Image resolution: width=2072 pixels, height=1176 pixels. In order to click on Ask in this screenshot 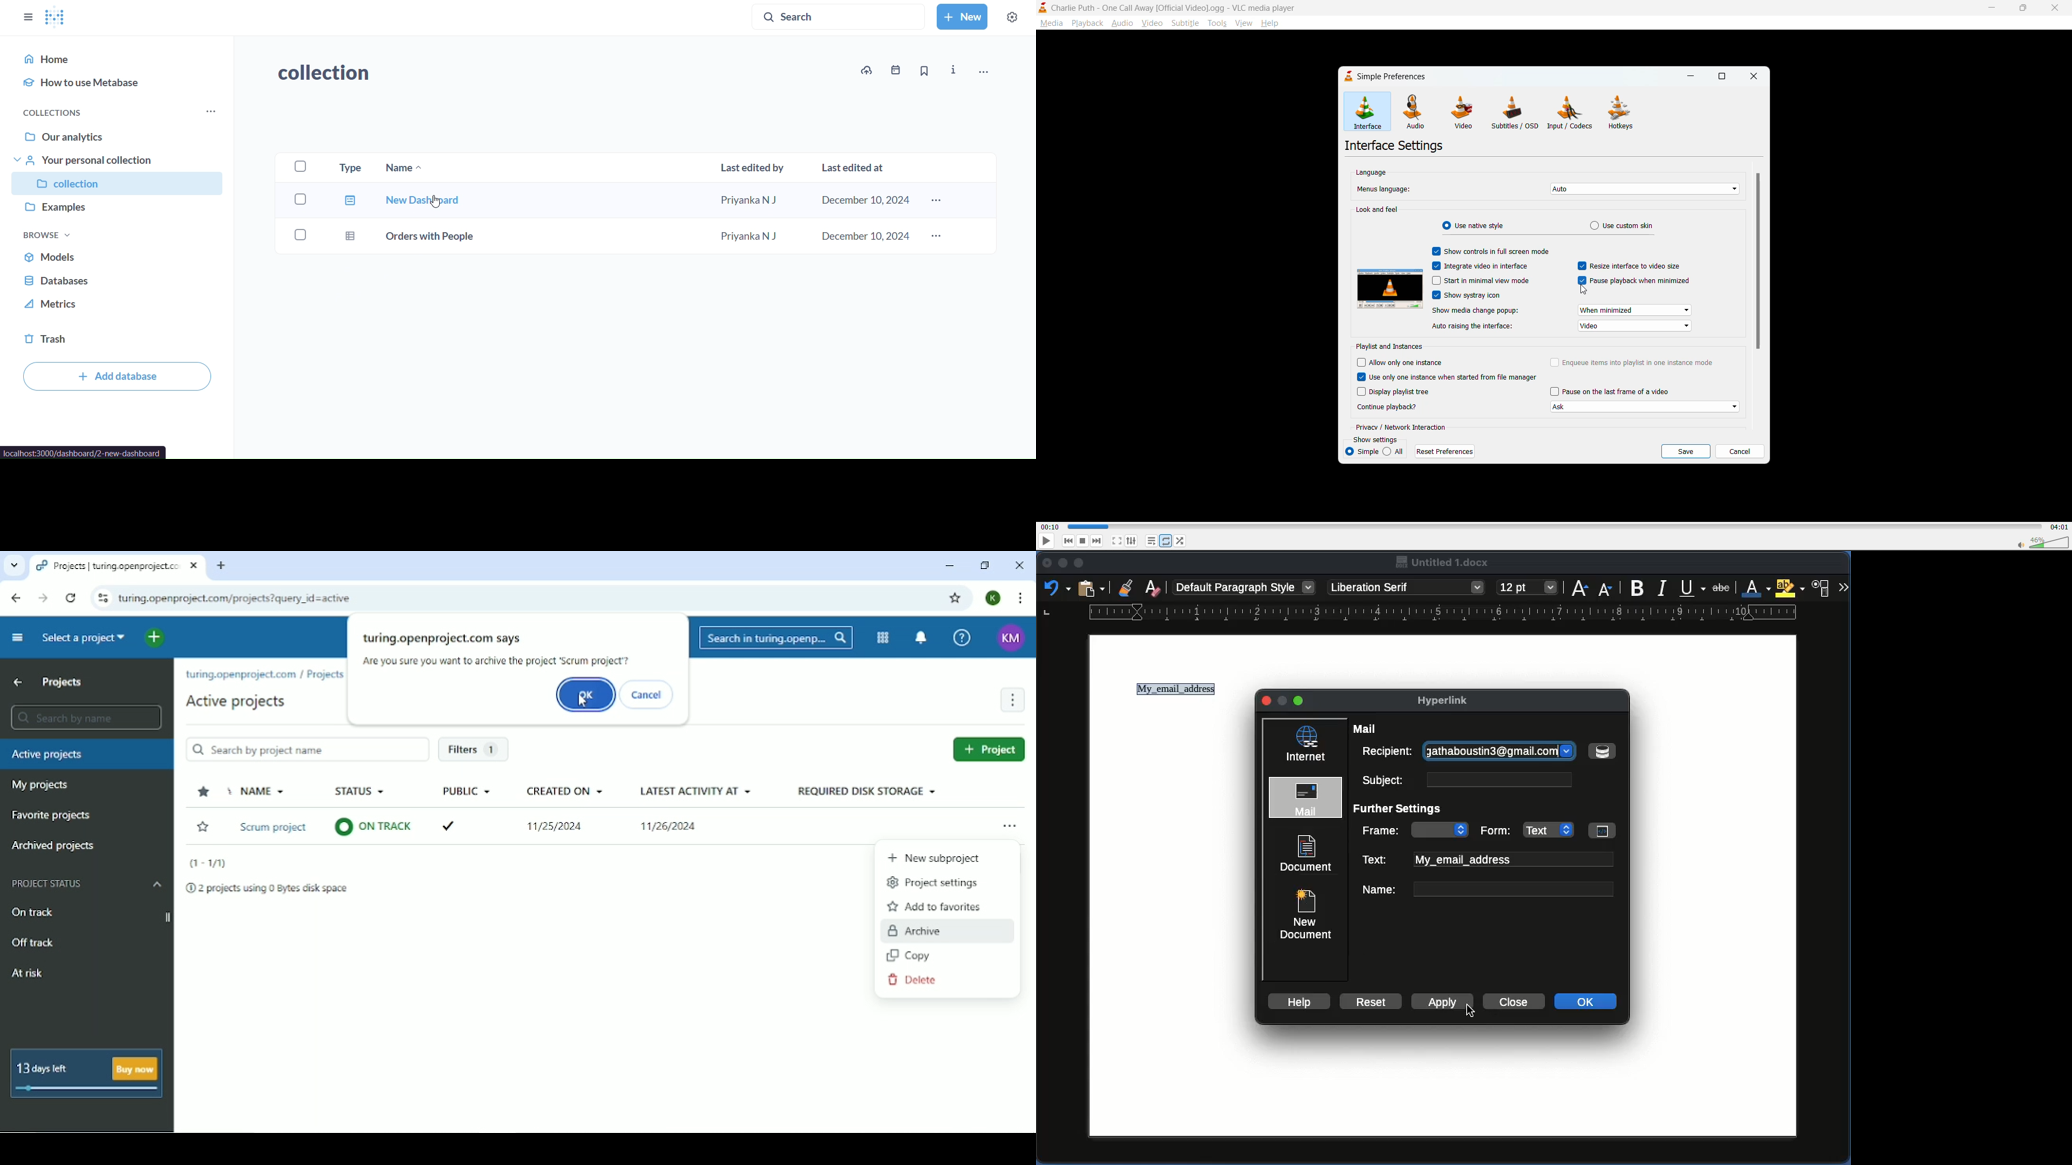, I will do `click(1646, 407)`.